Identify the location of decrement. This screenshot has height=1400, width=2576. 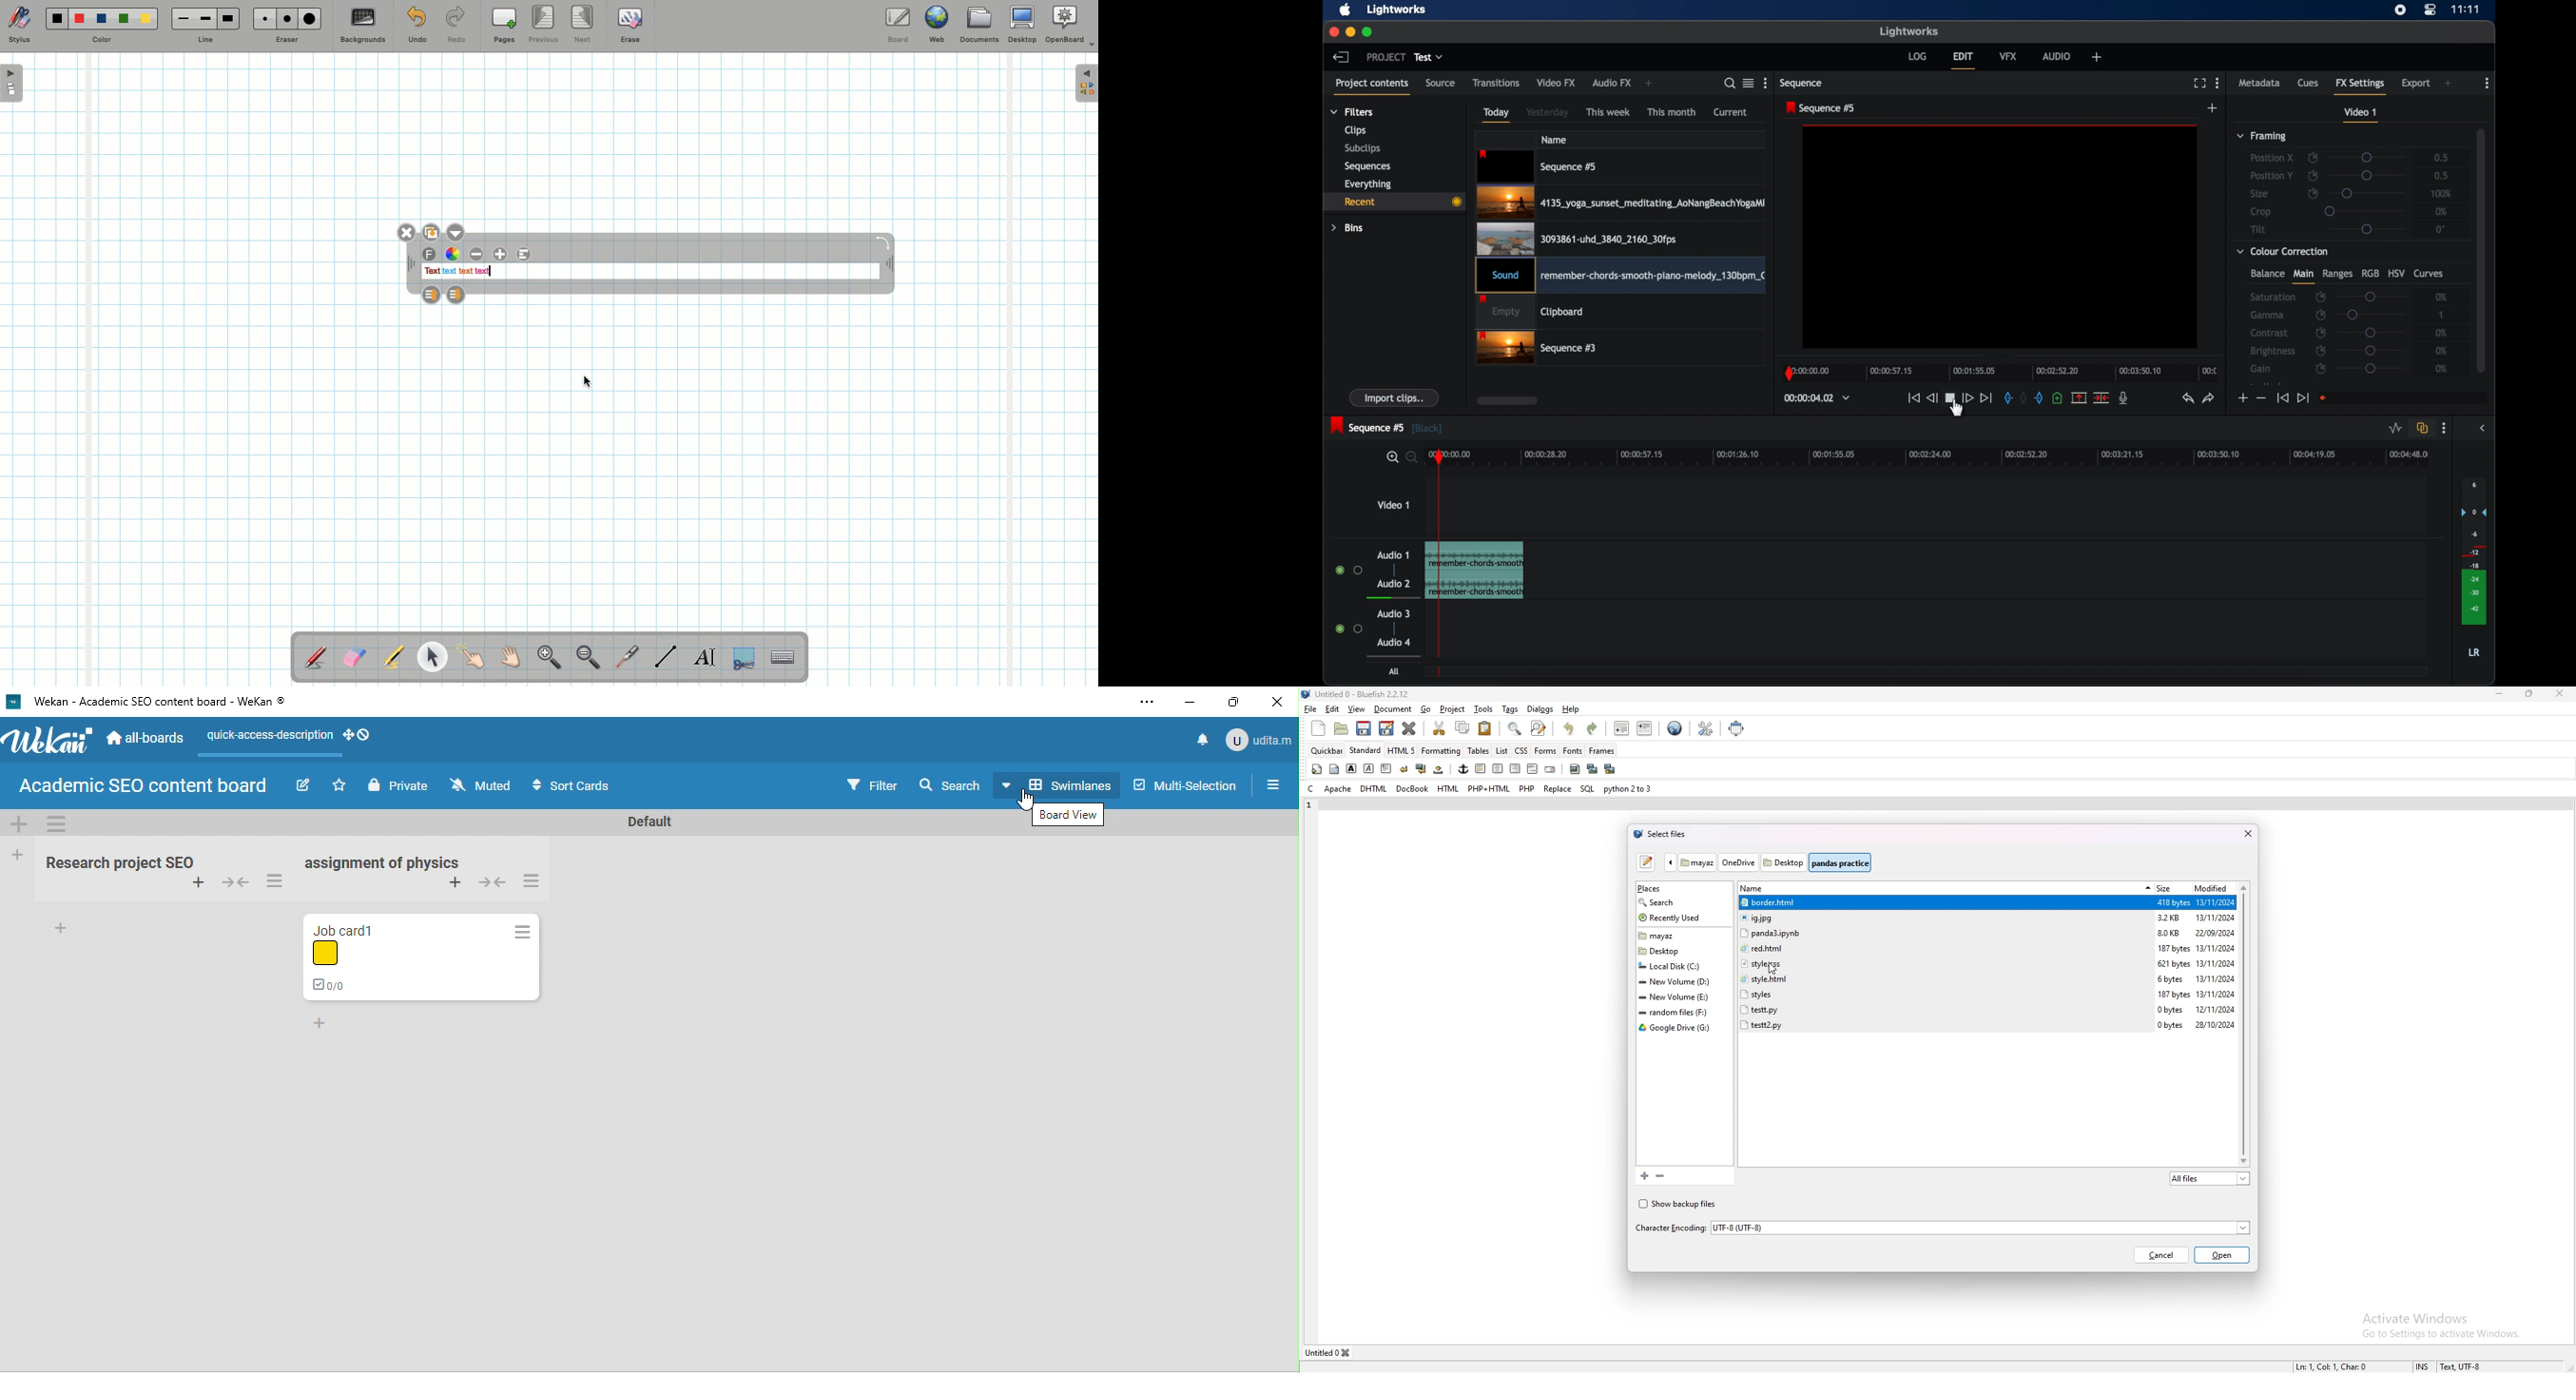
(2261, 397).